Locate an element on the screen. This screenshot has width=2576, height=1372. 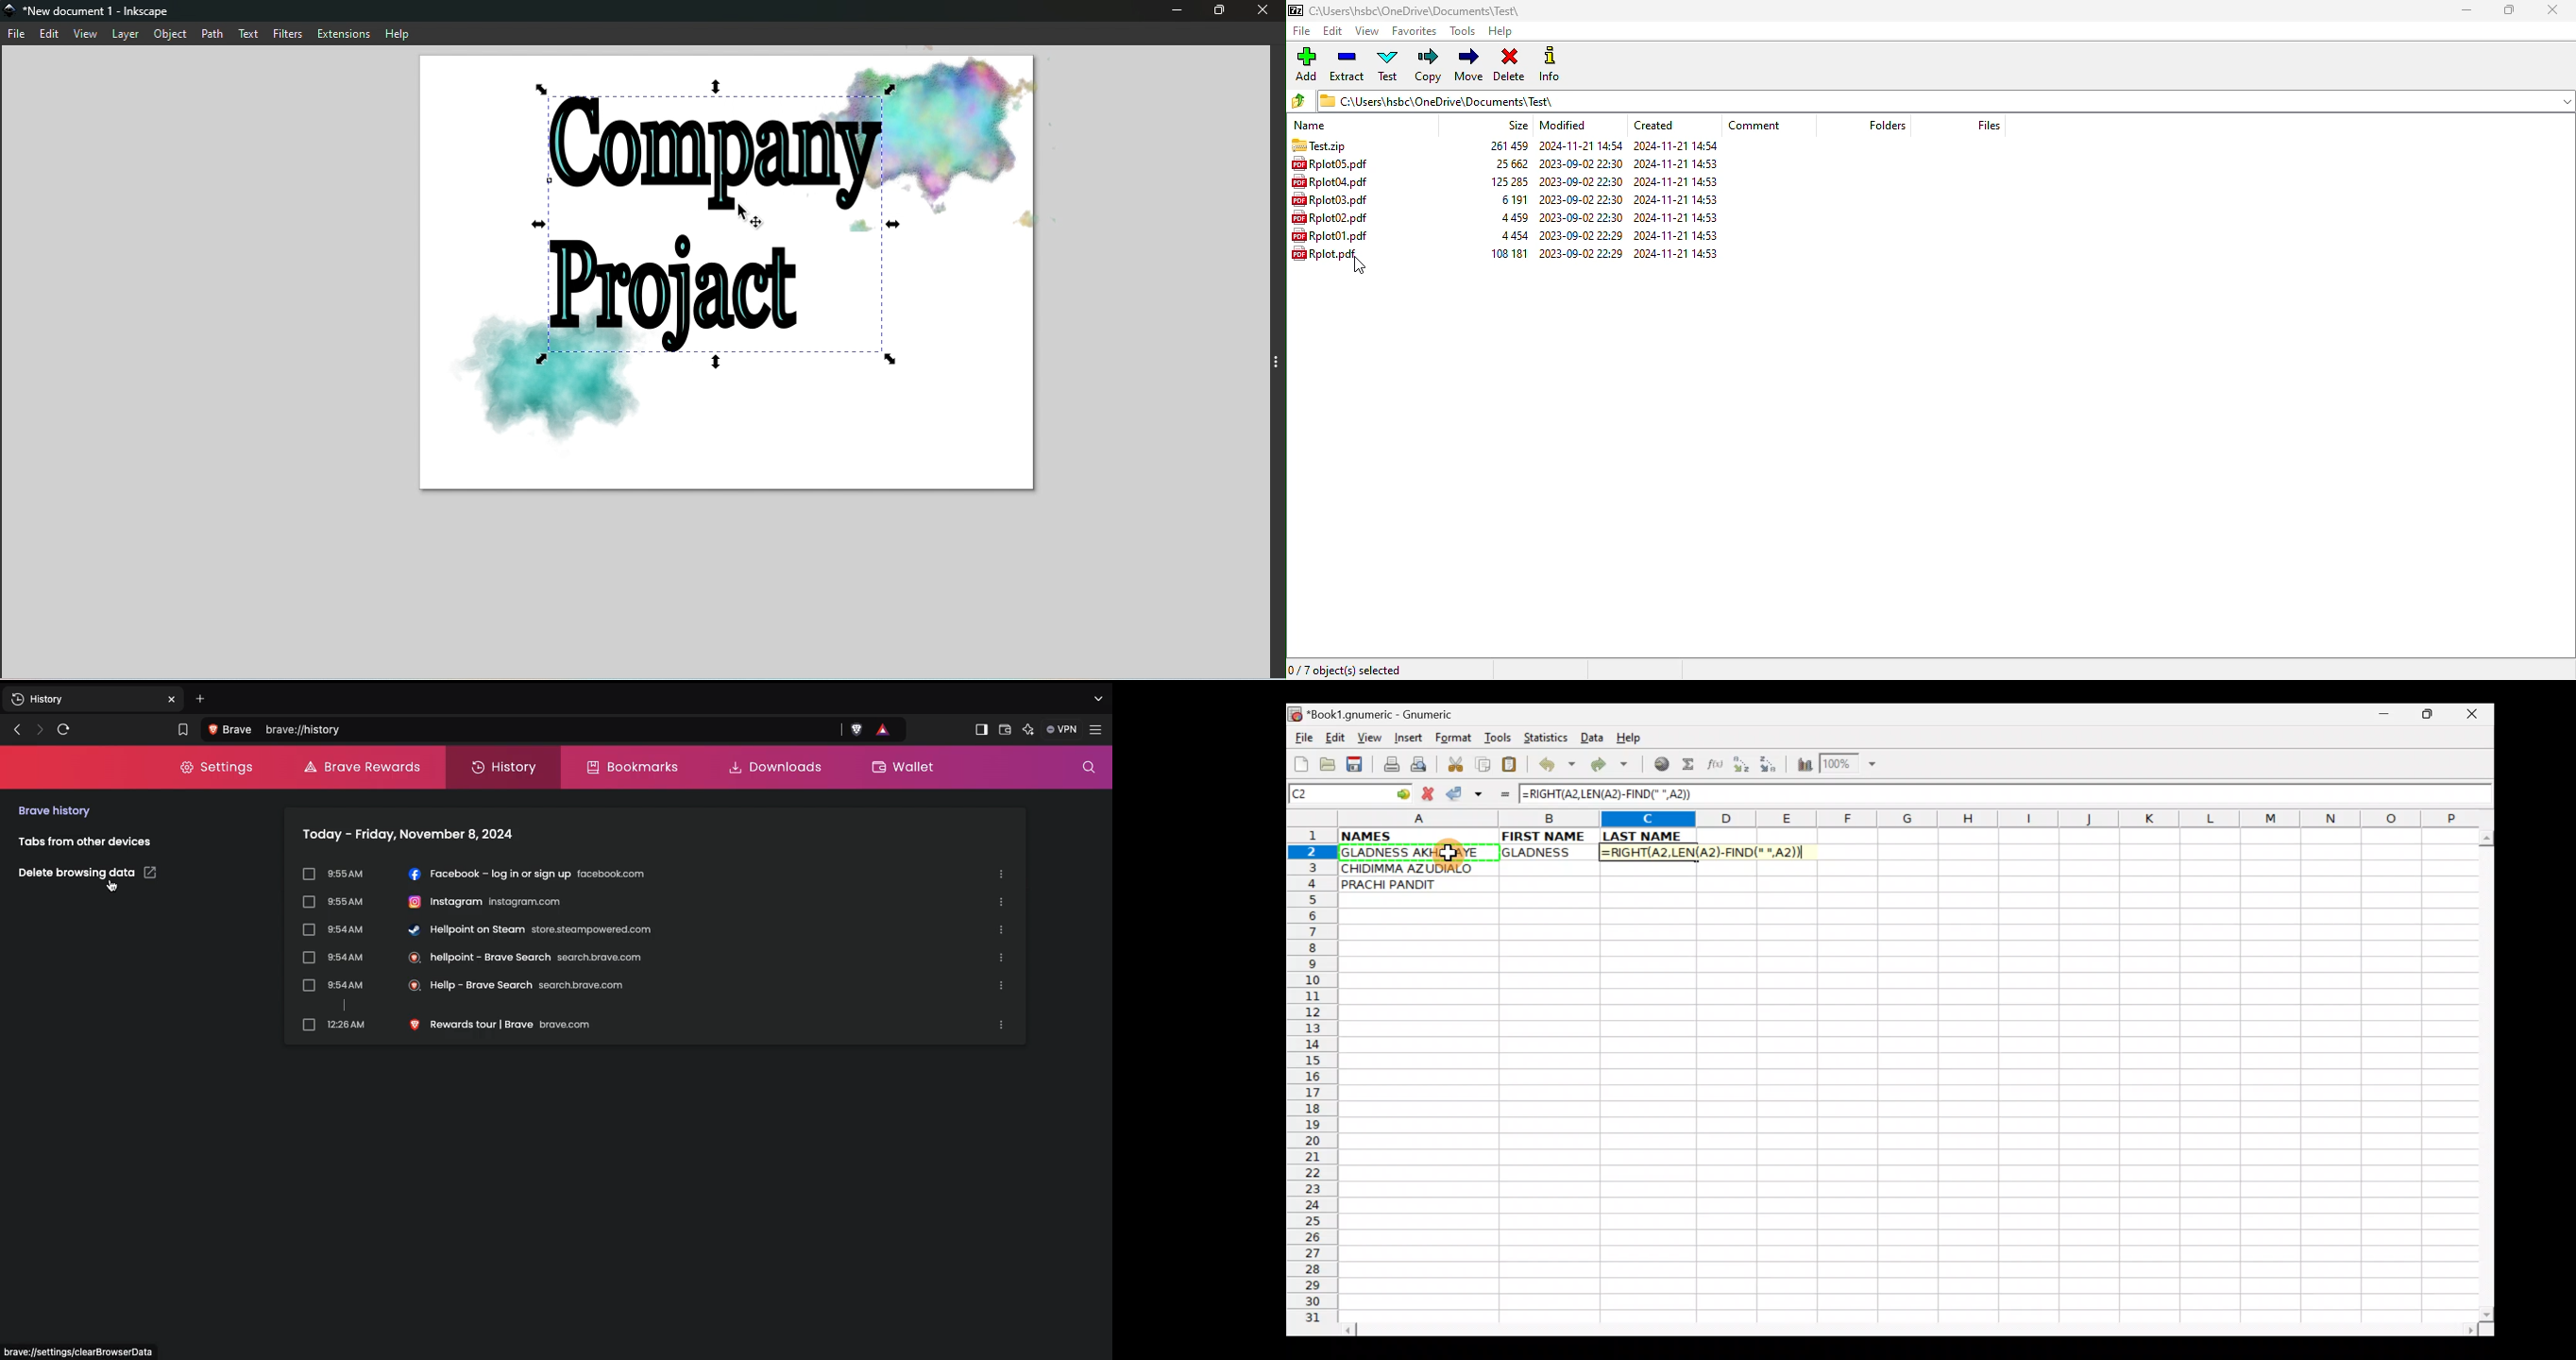
Format is located at coordinates (1456, 739).